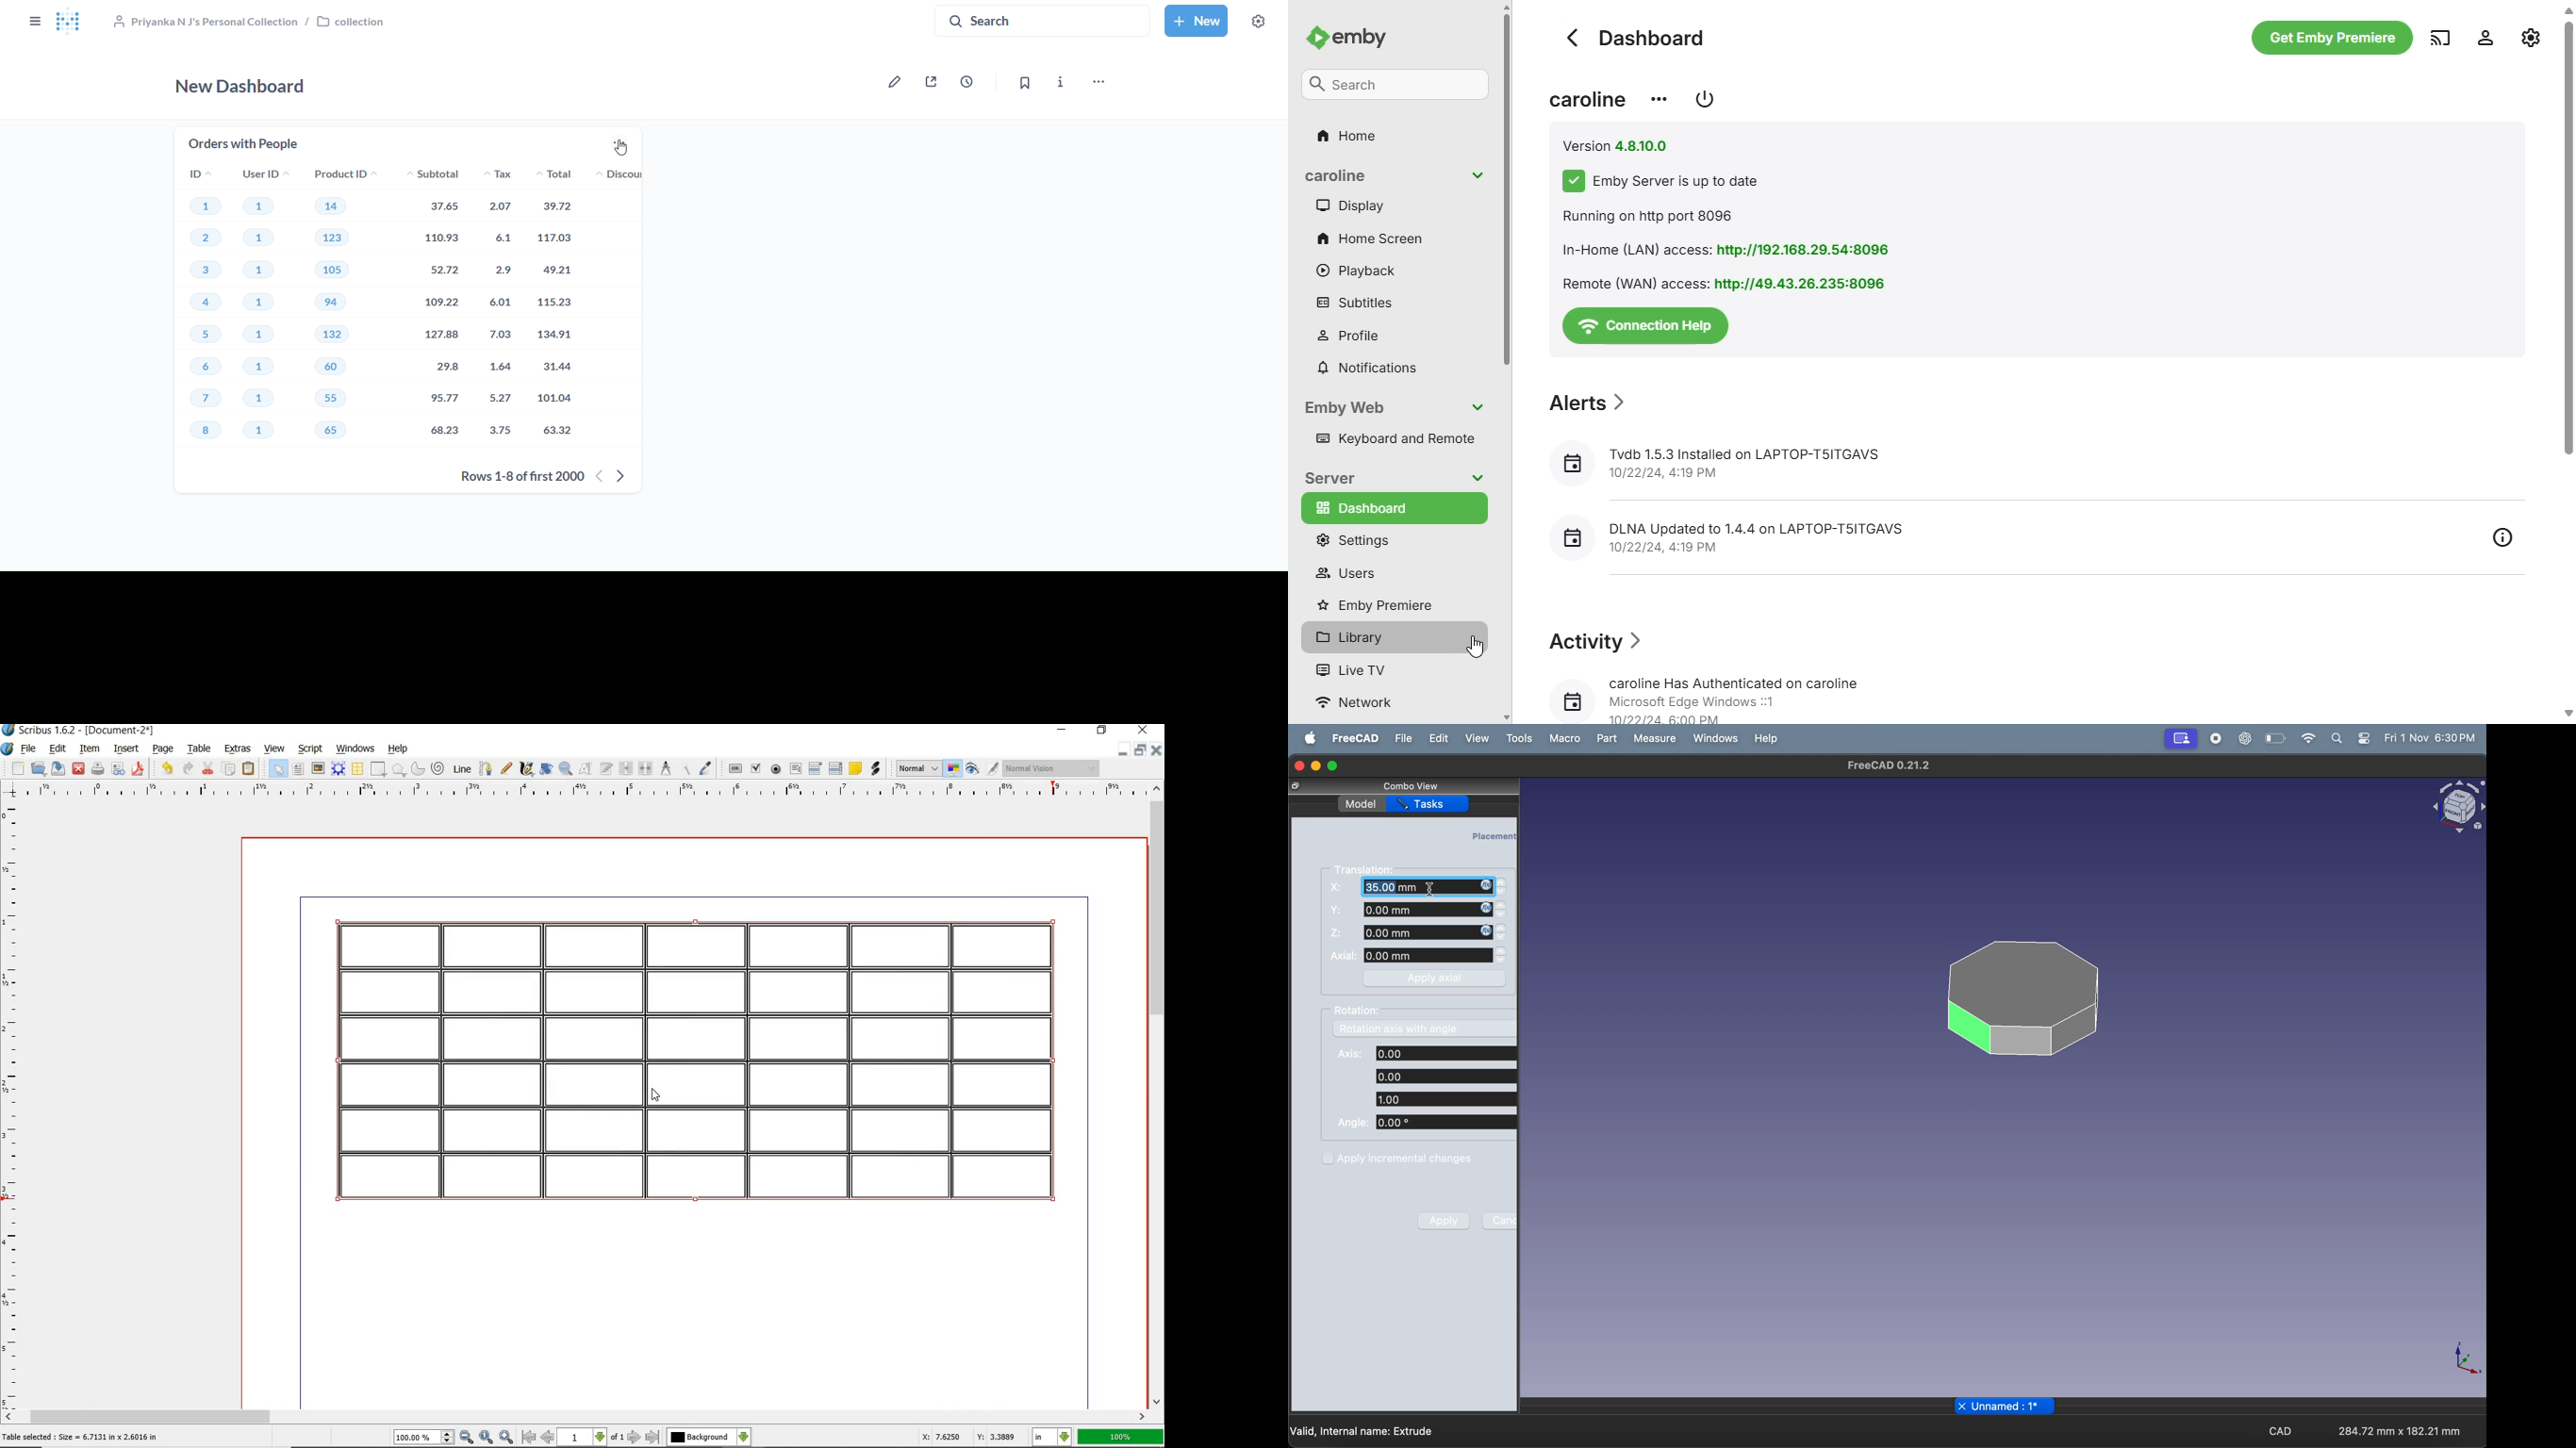 The image size is (2576, 1456). What do you see at coordinates (583, 1418) in the screenshot?
I see `scrollbar` at bounding box center [583, 1418].